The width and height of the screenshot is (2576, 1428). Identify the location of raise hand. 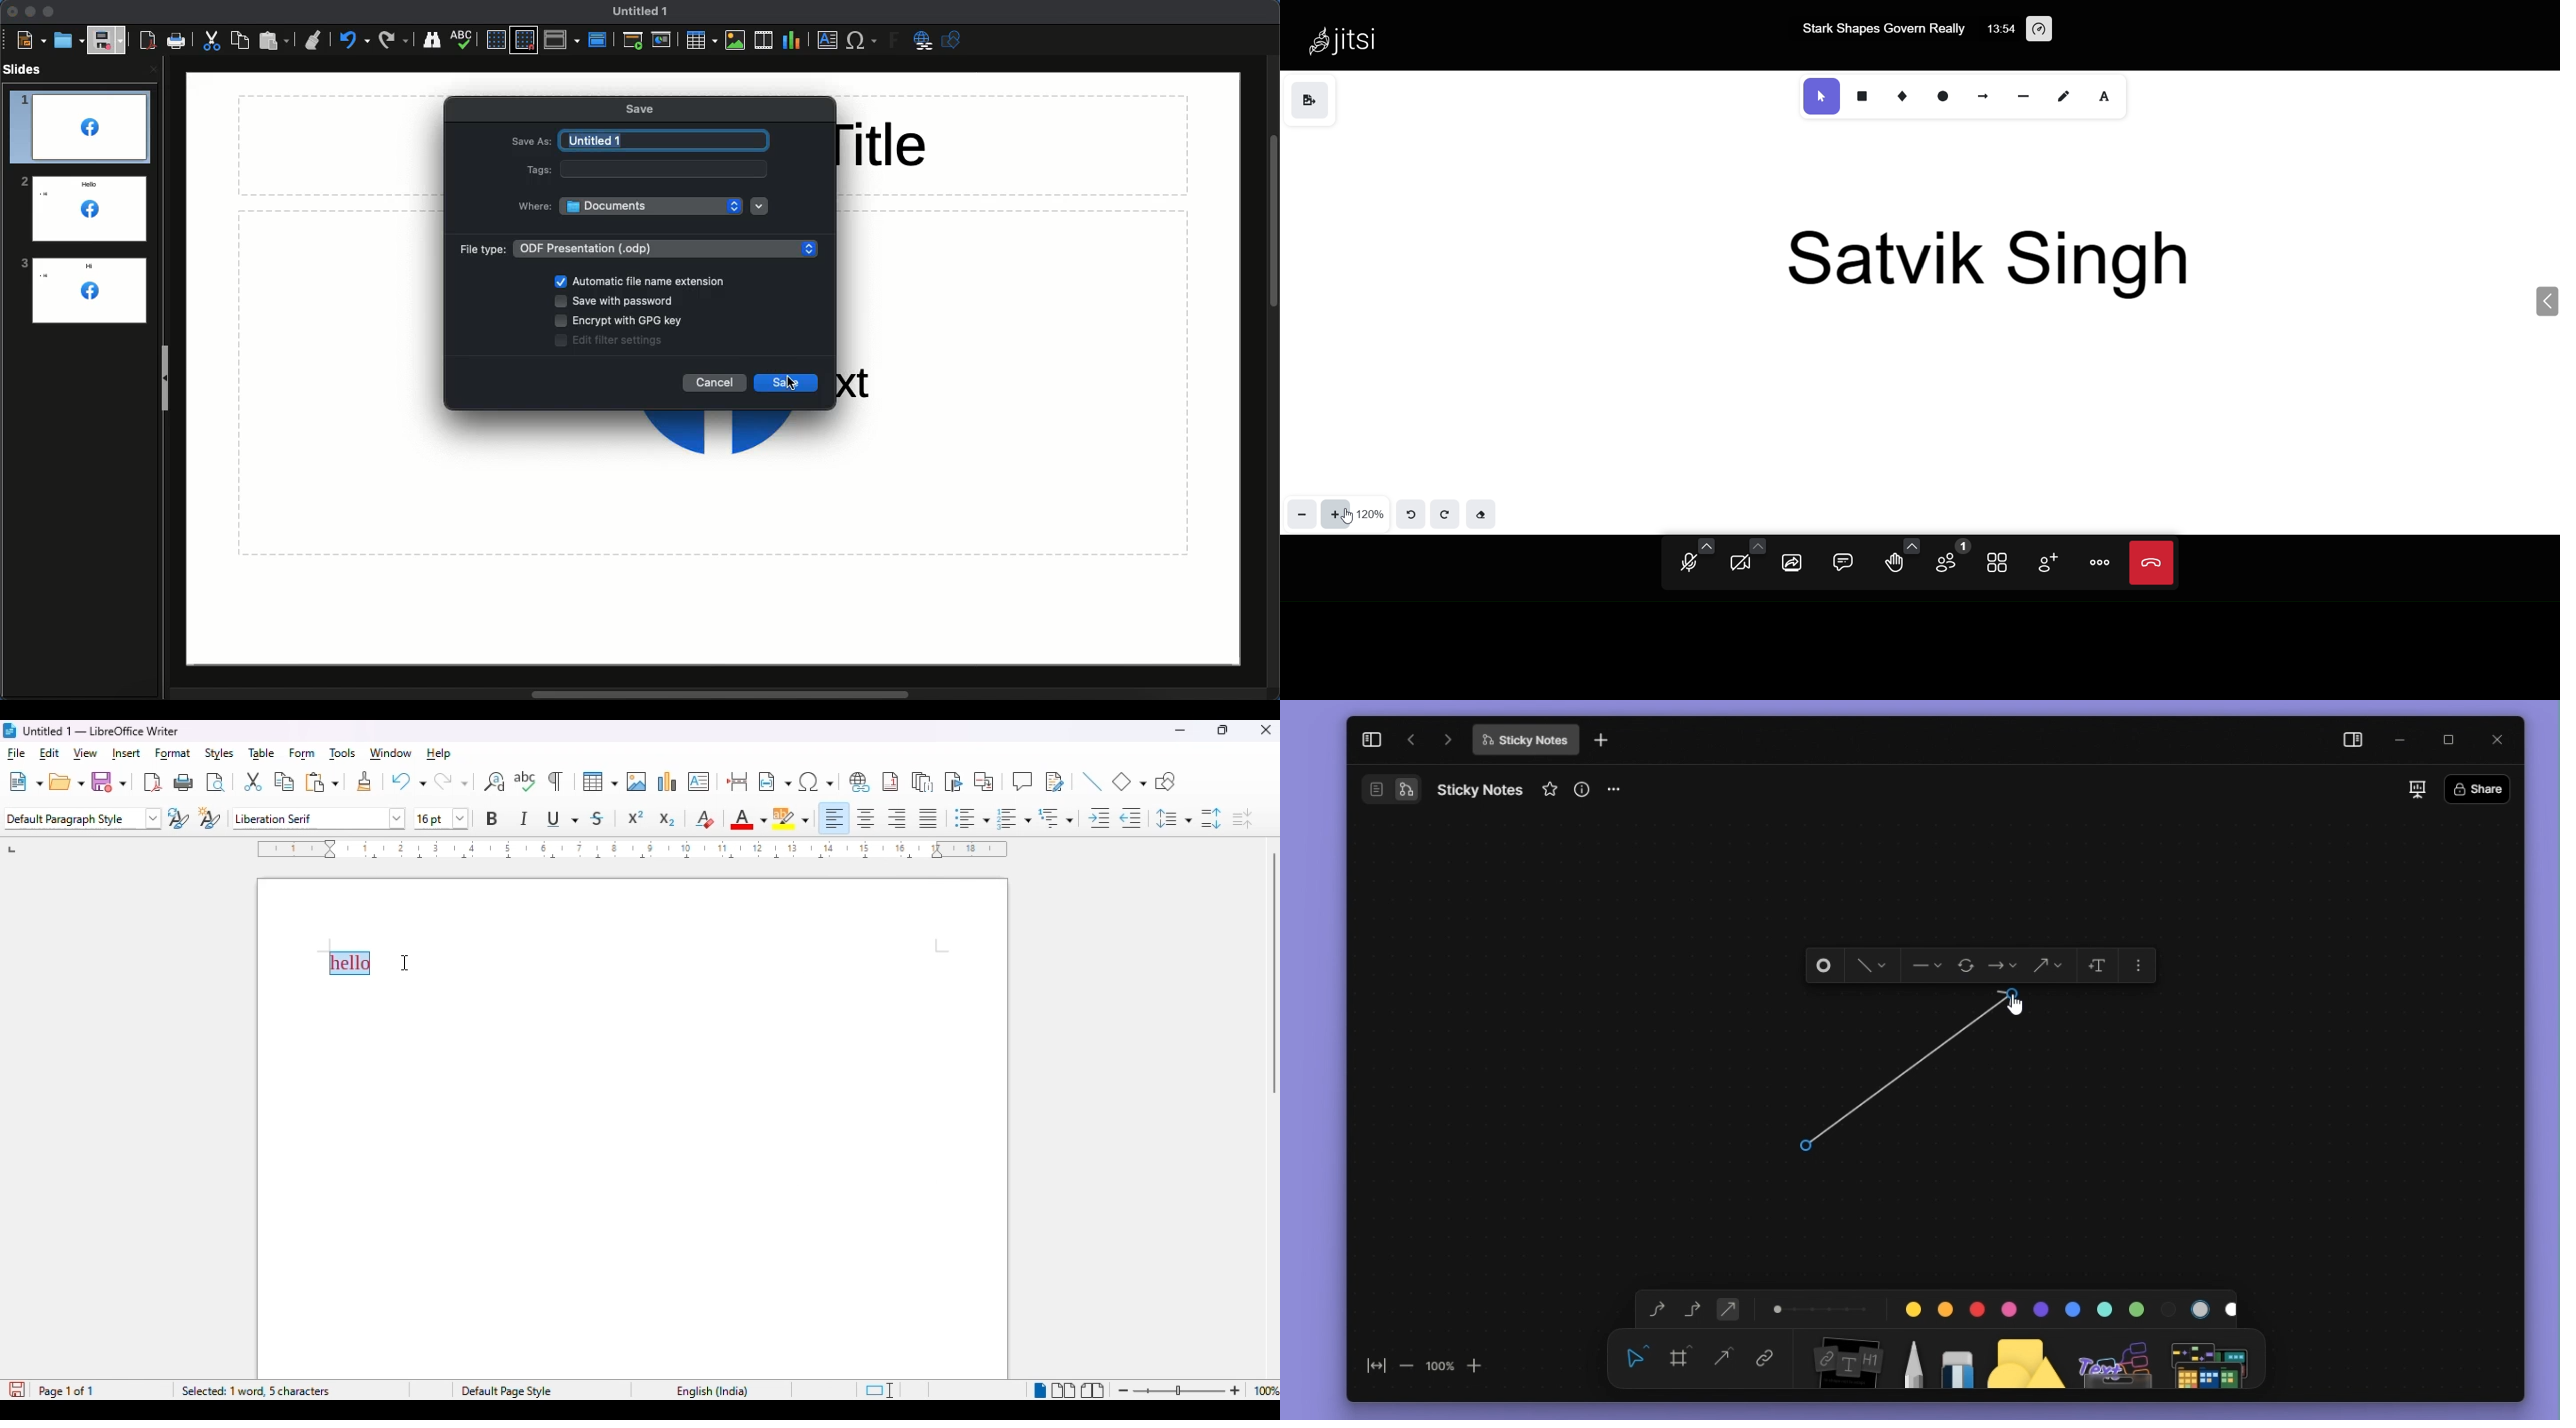
(1895, 565).